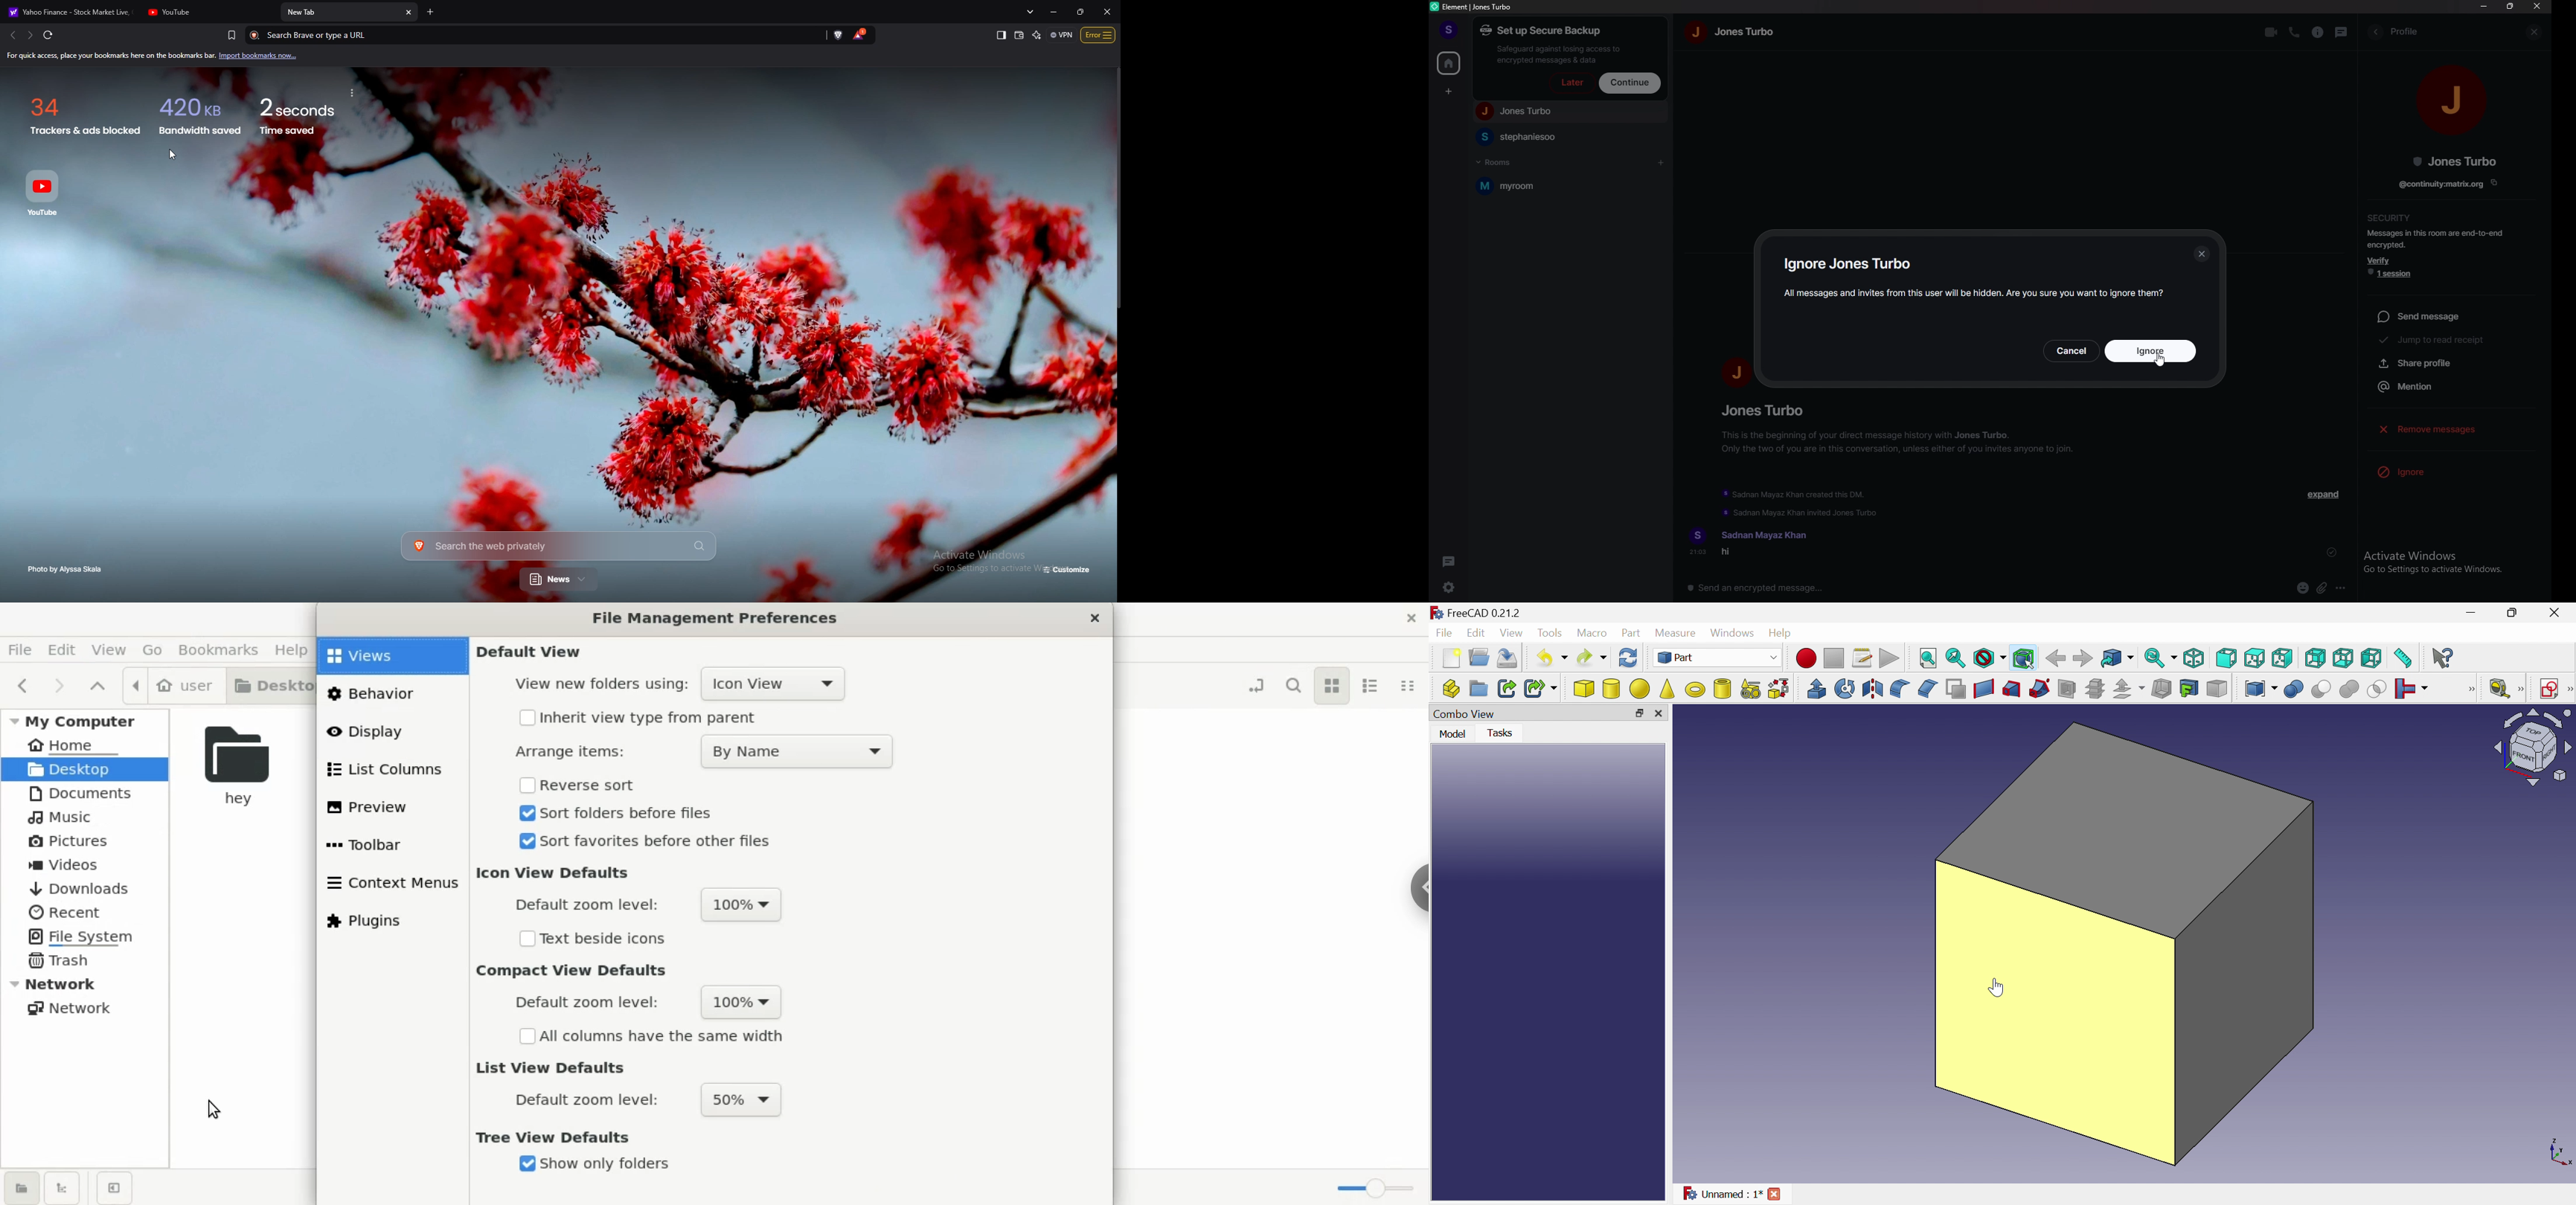 Image resolution: width=2576 pixels, height=1232 pixels. Describe the element at coordinates (2456, 161) in the screenshot. I see `people name` at that location.